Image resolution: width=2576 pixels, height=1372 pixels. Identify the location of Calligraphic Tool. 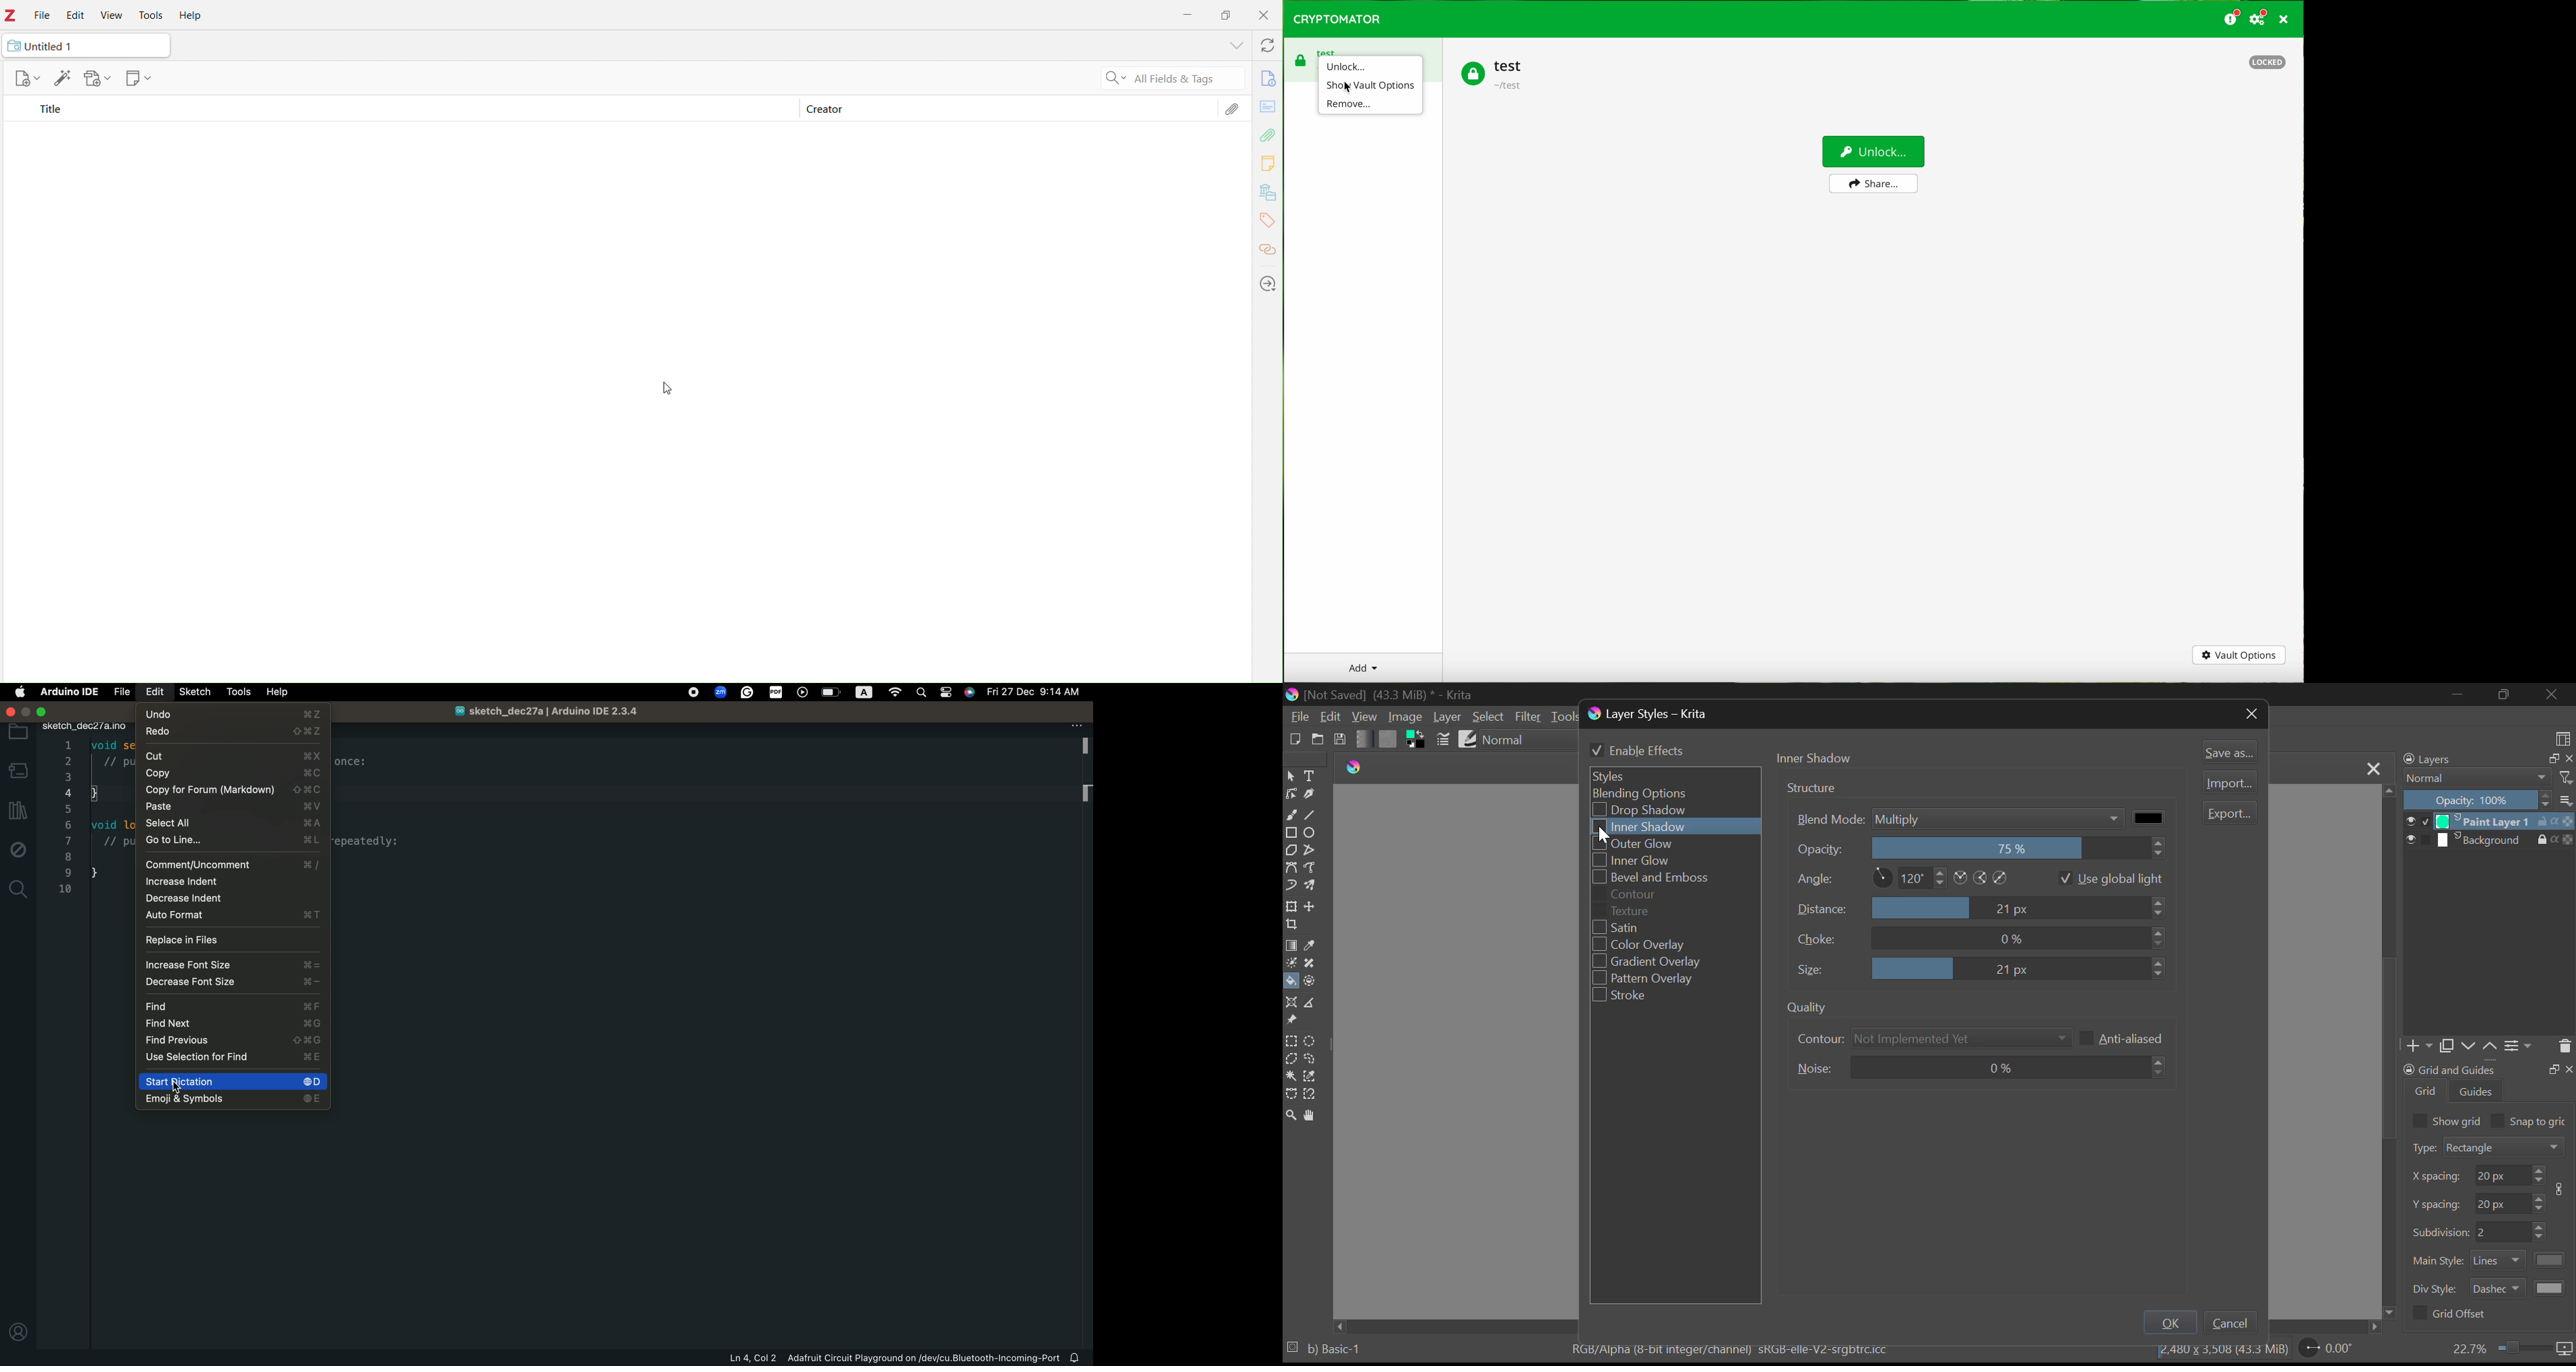
(1310, 794).